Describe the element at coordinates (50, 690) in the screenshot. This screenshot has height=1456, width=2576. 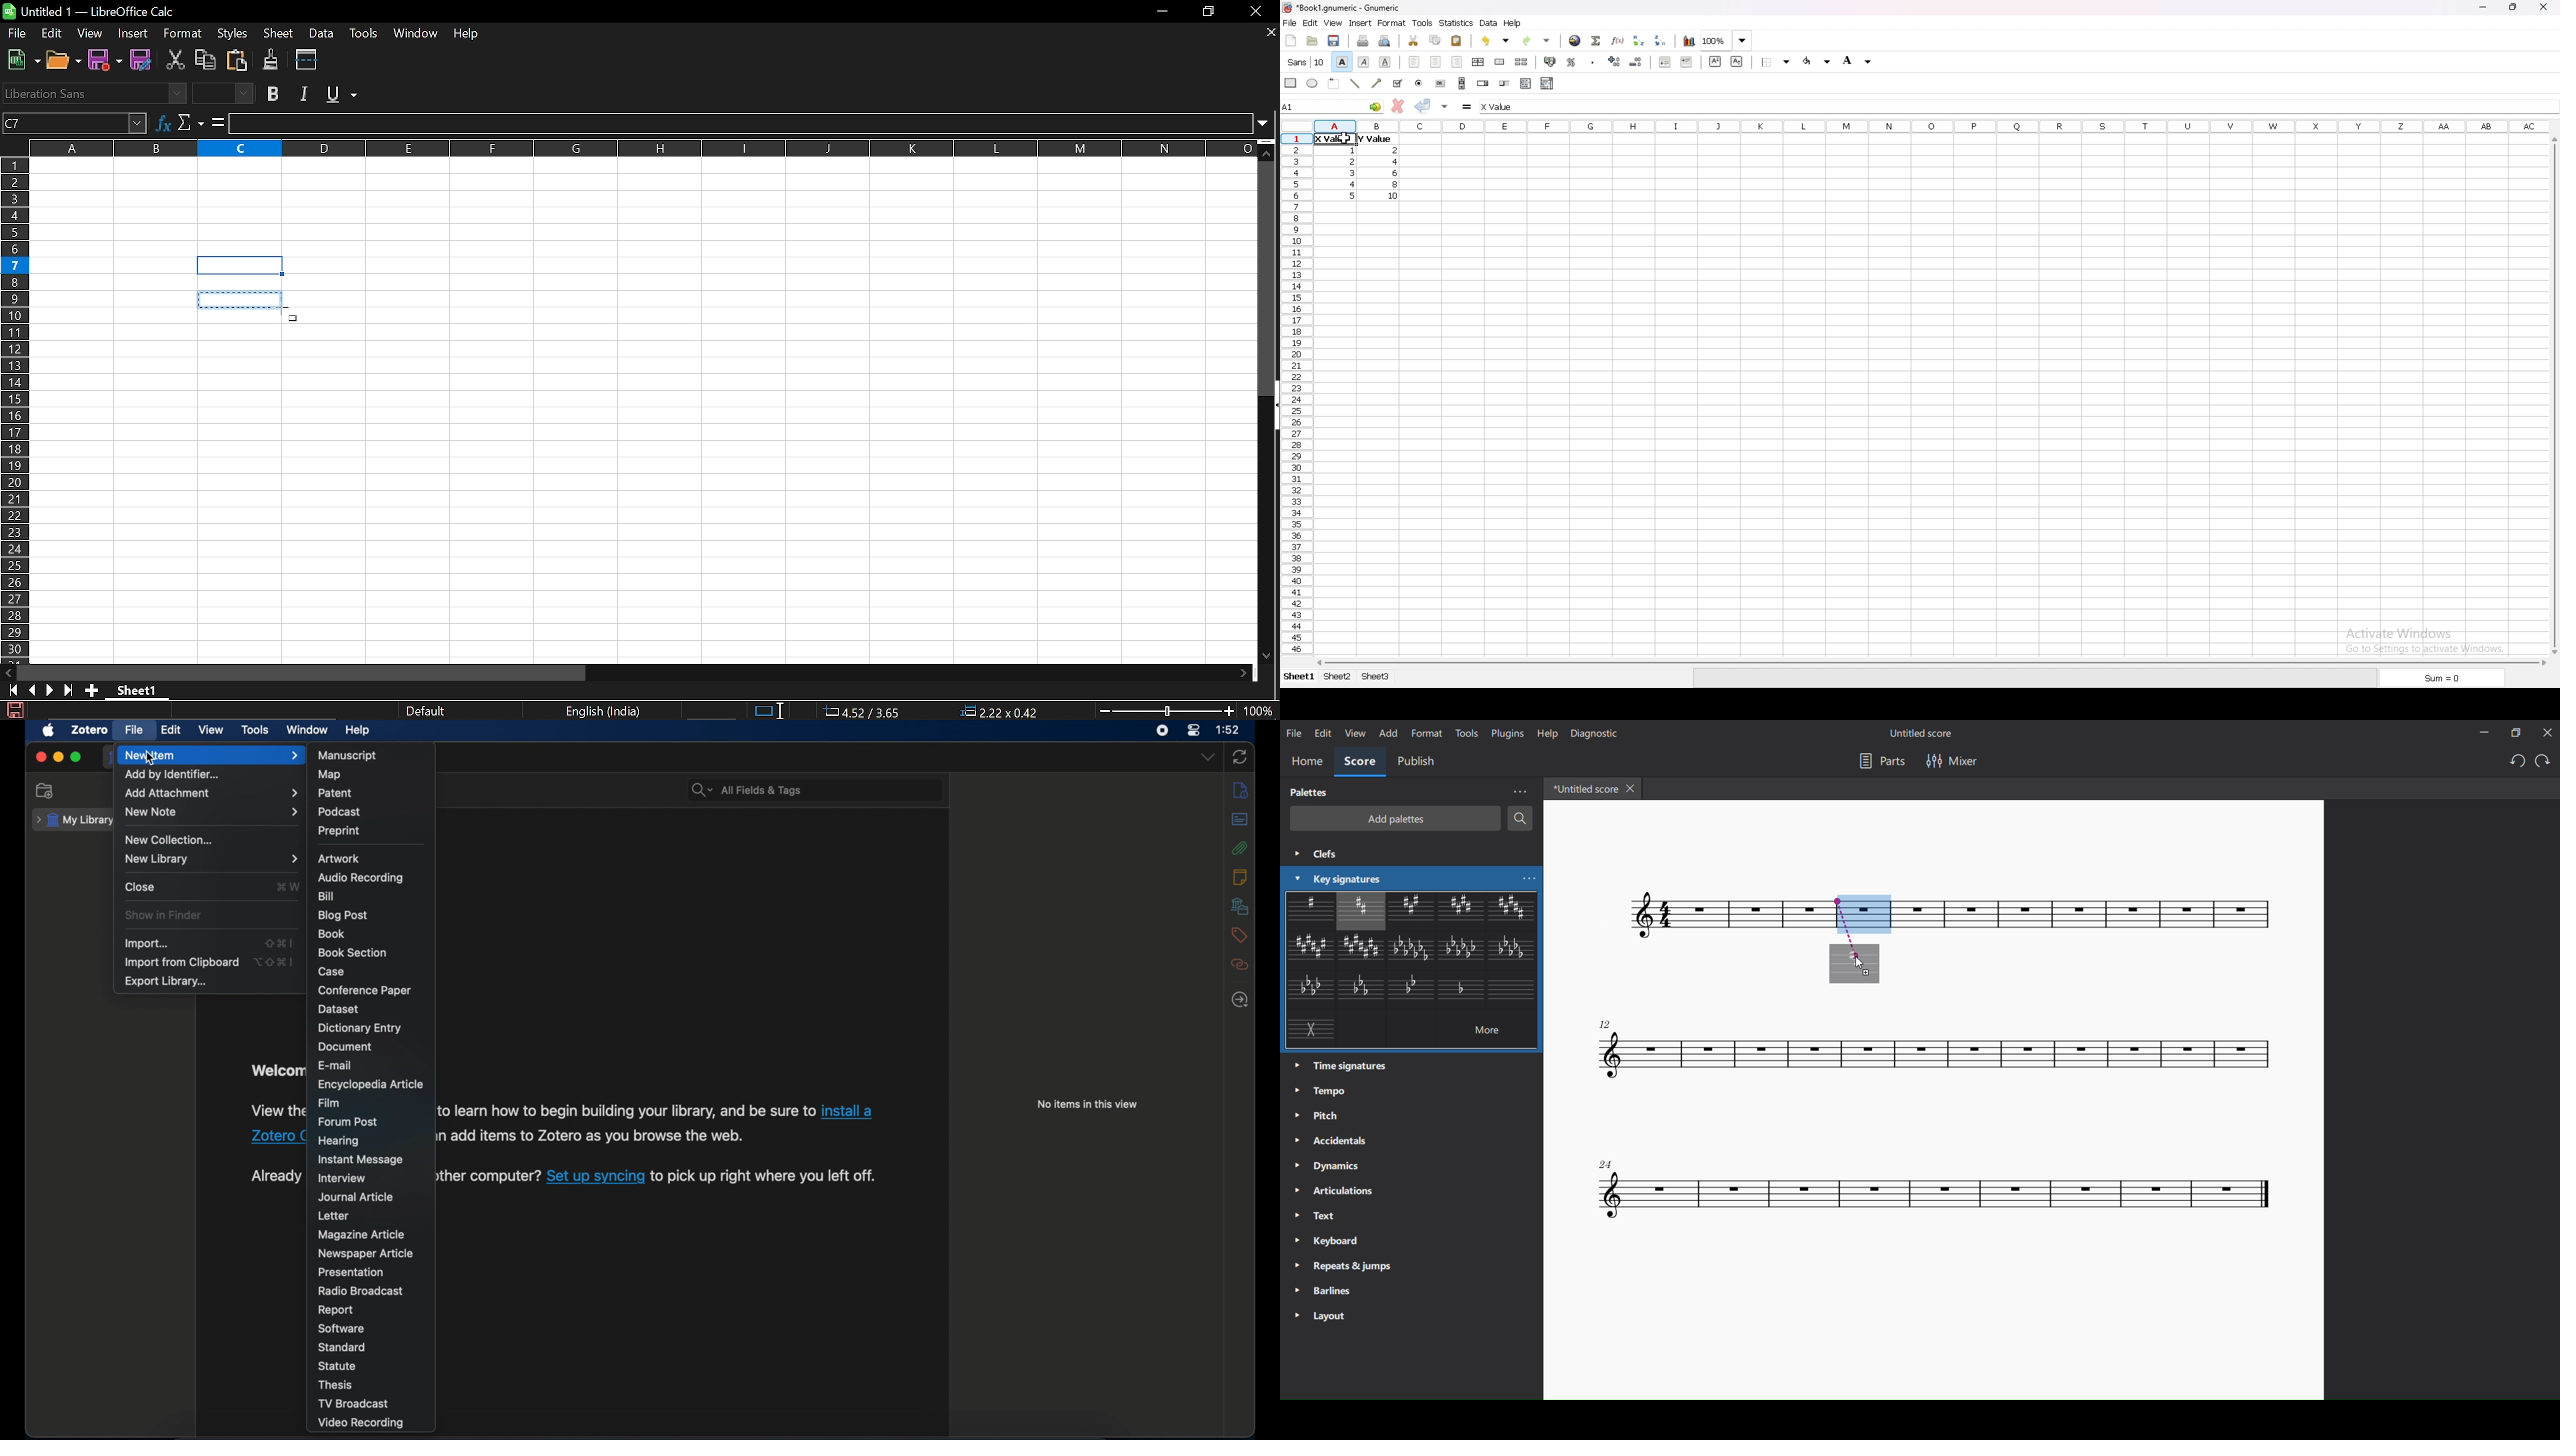
I see `Next sheet` at that location.